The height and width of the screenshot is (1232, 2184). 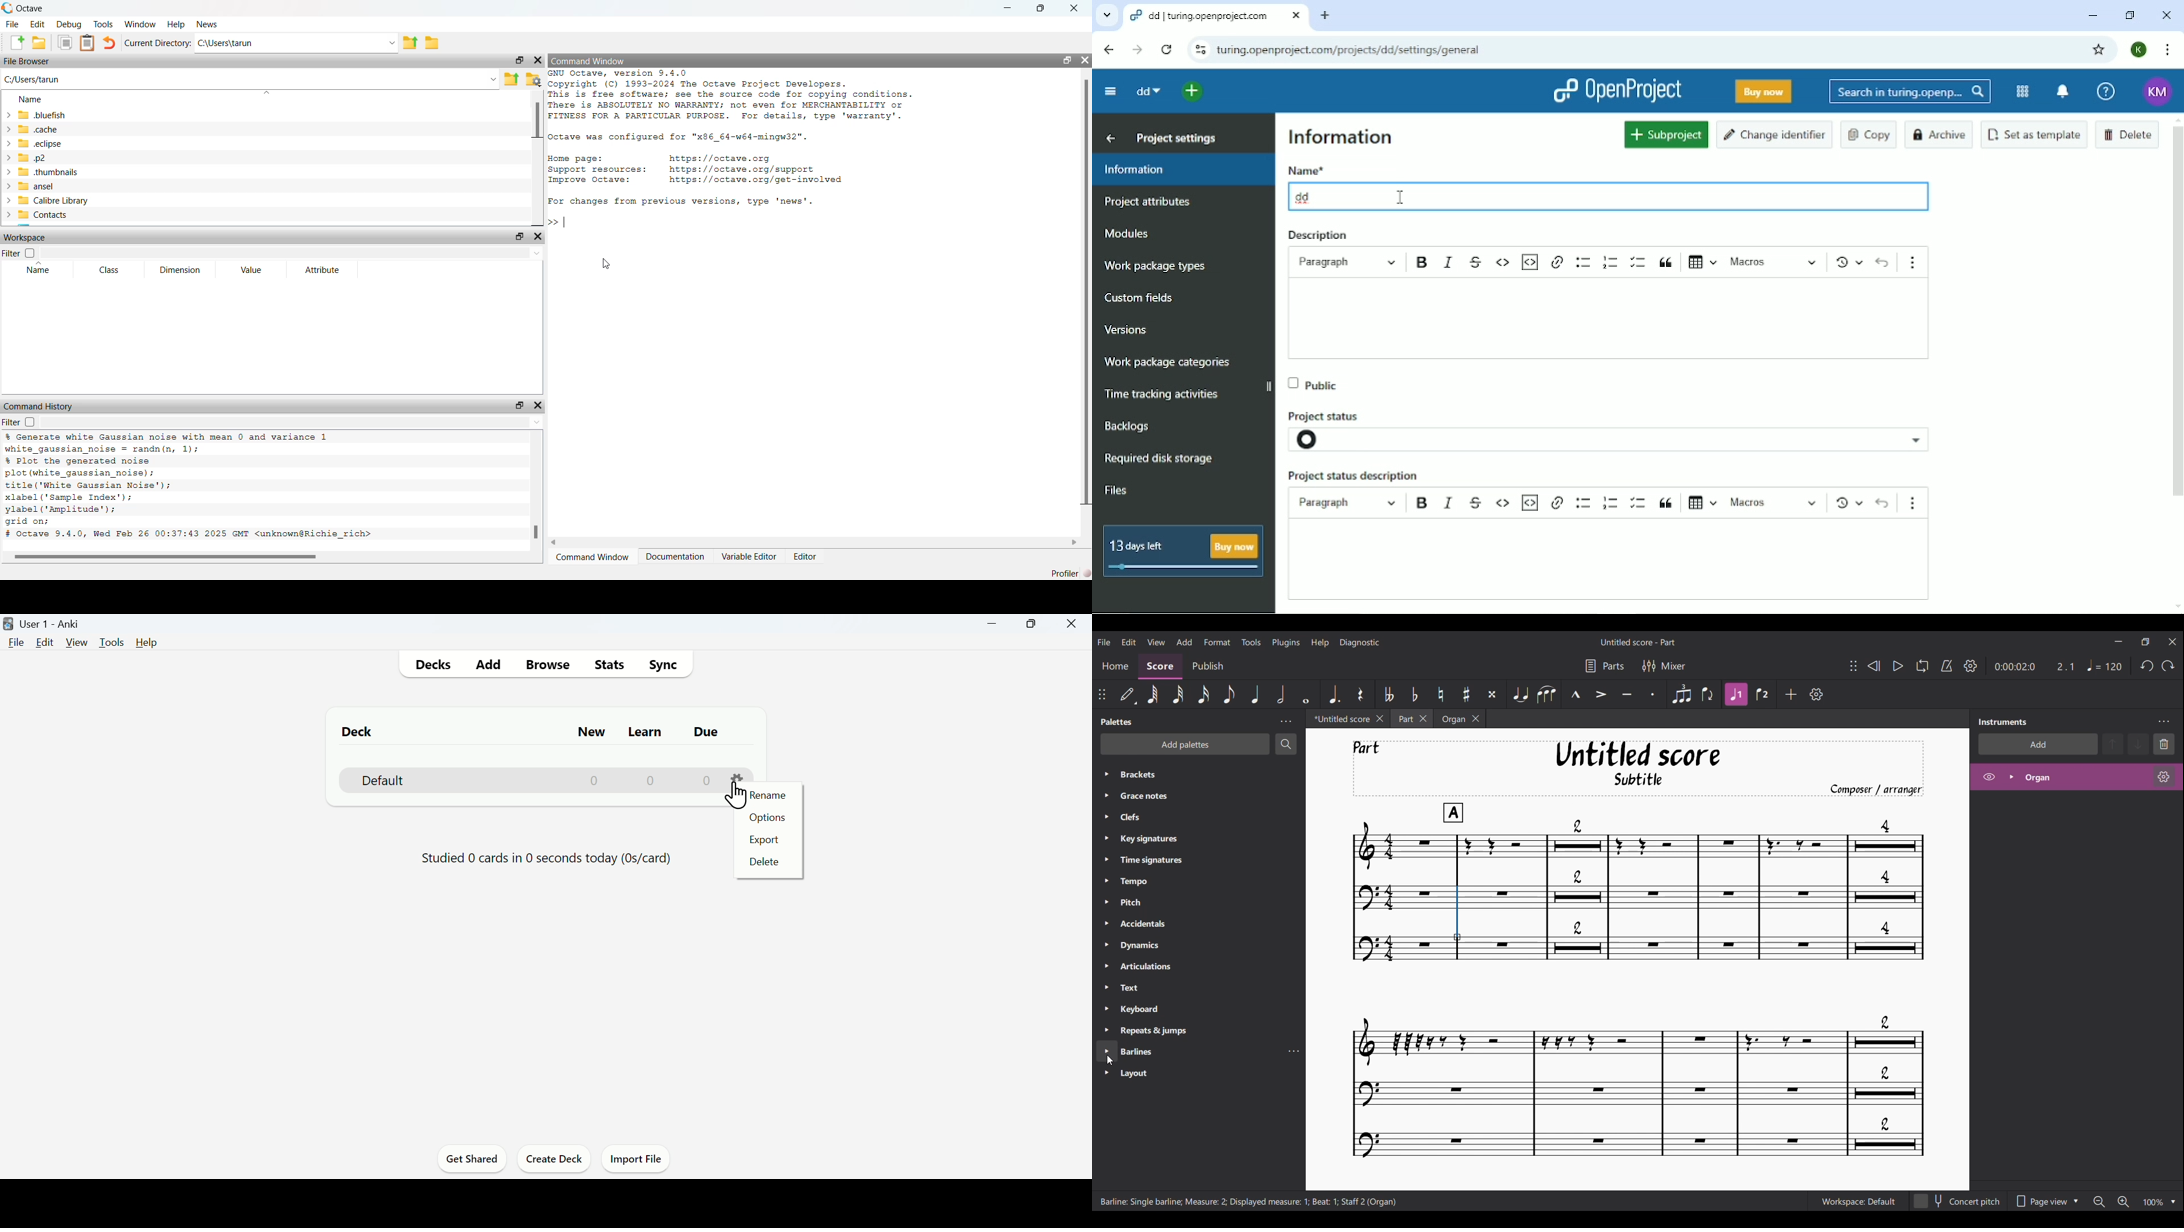 I want to click on Add instrument, so click(x=2038, y=744).